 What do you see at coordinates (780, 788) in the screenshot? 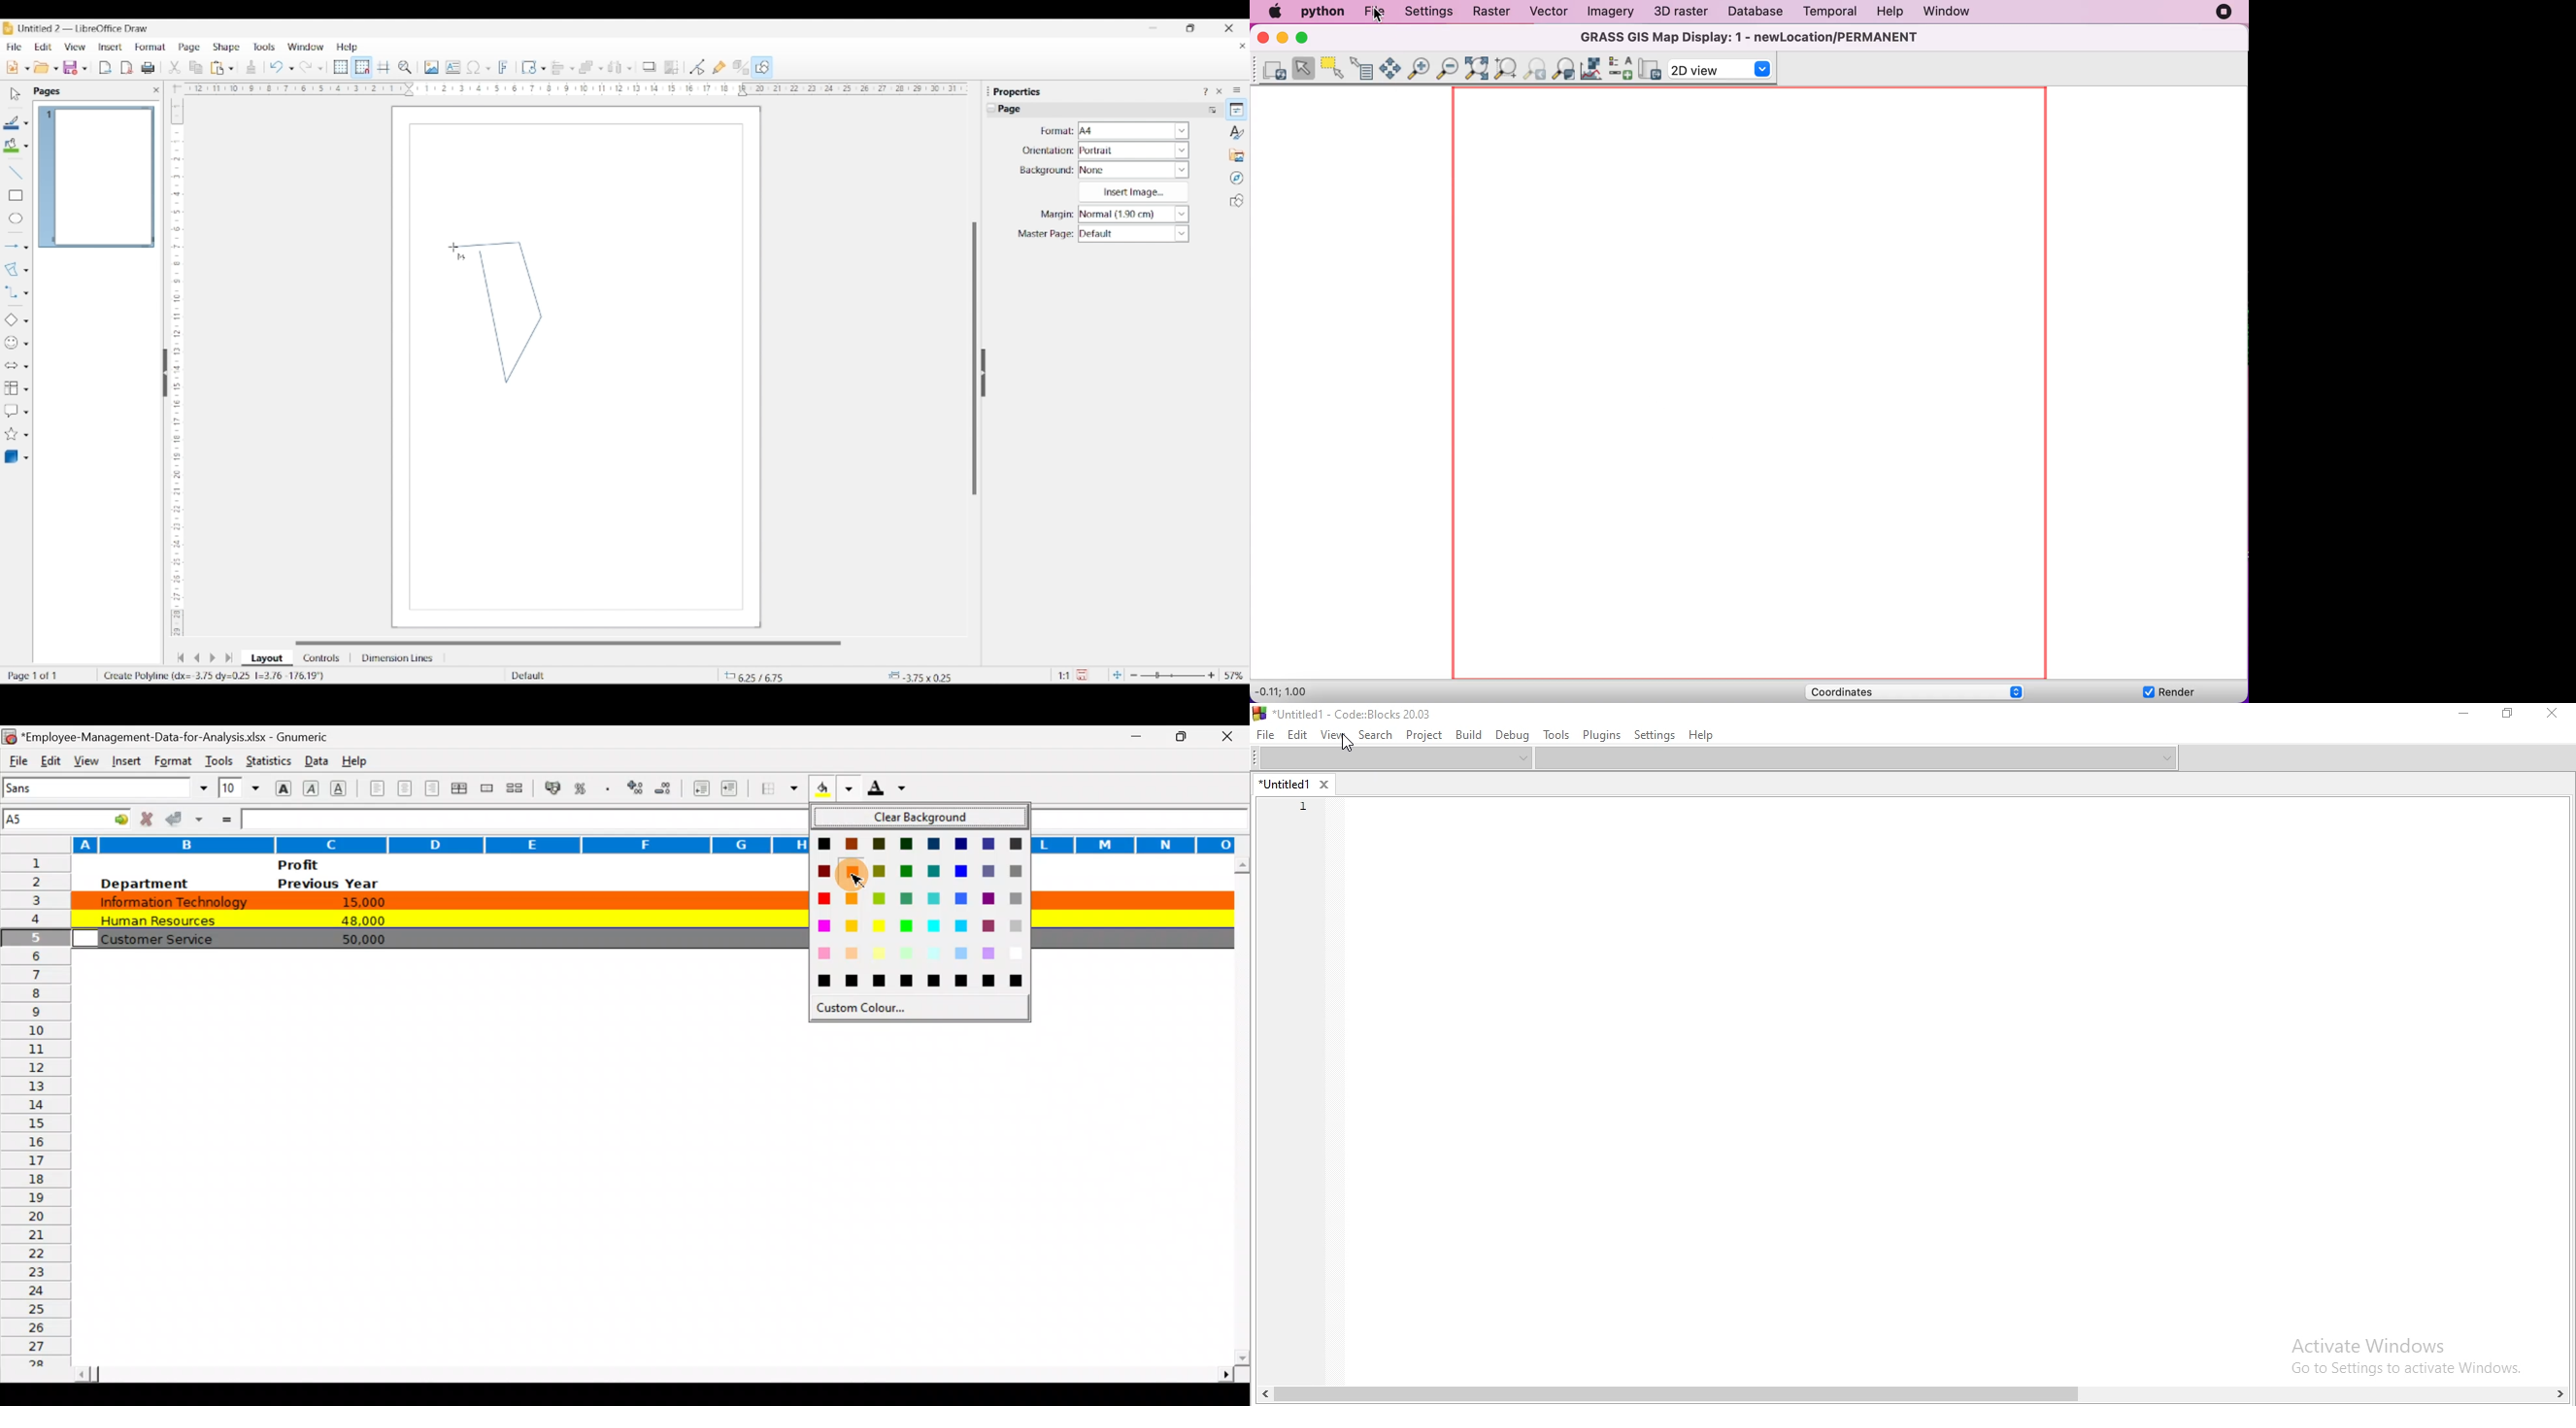
I see `Borders` at bounding box center [780, 788].